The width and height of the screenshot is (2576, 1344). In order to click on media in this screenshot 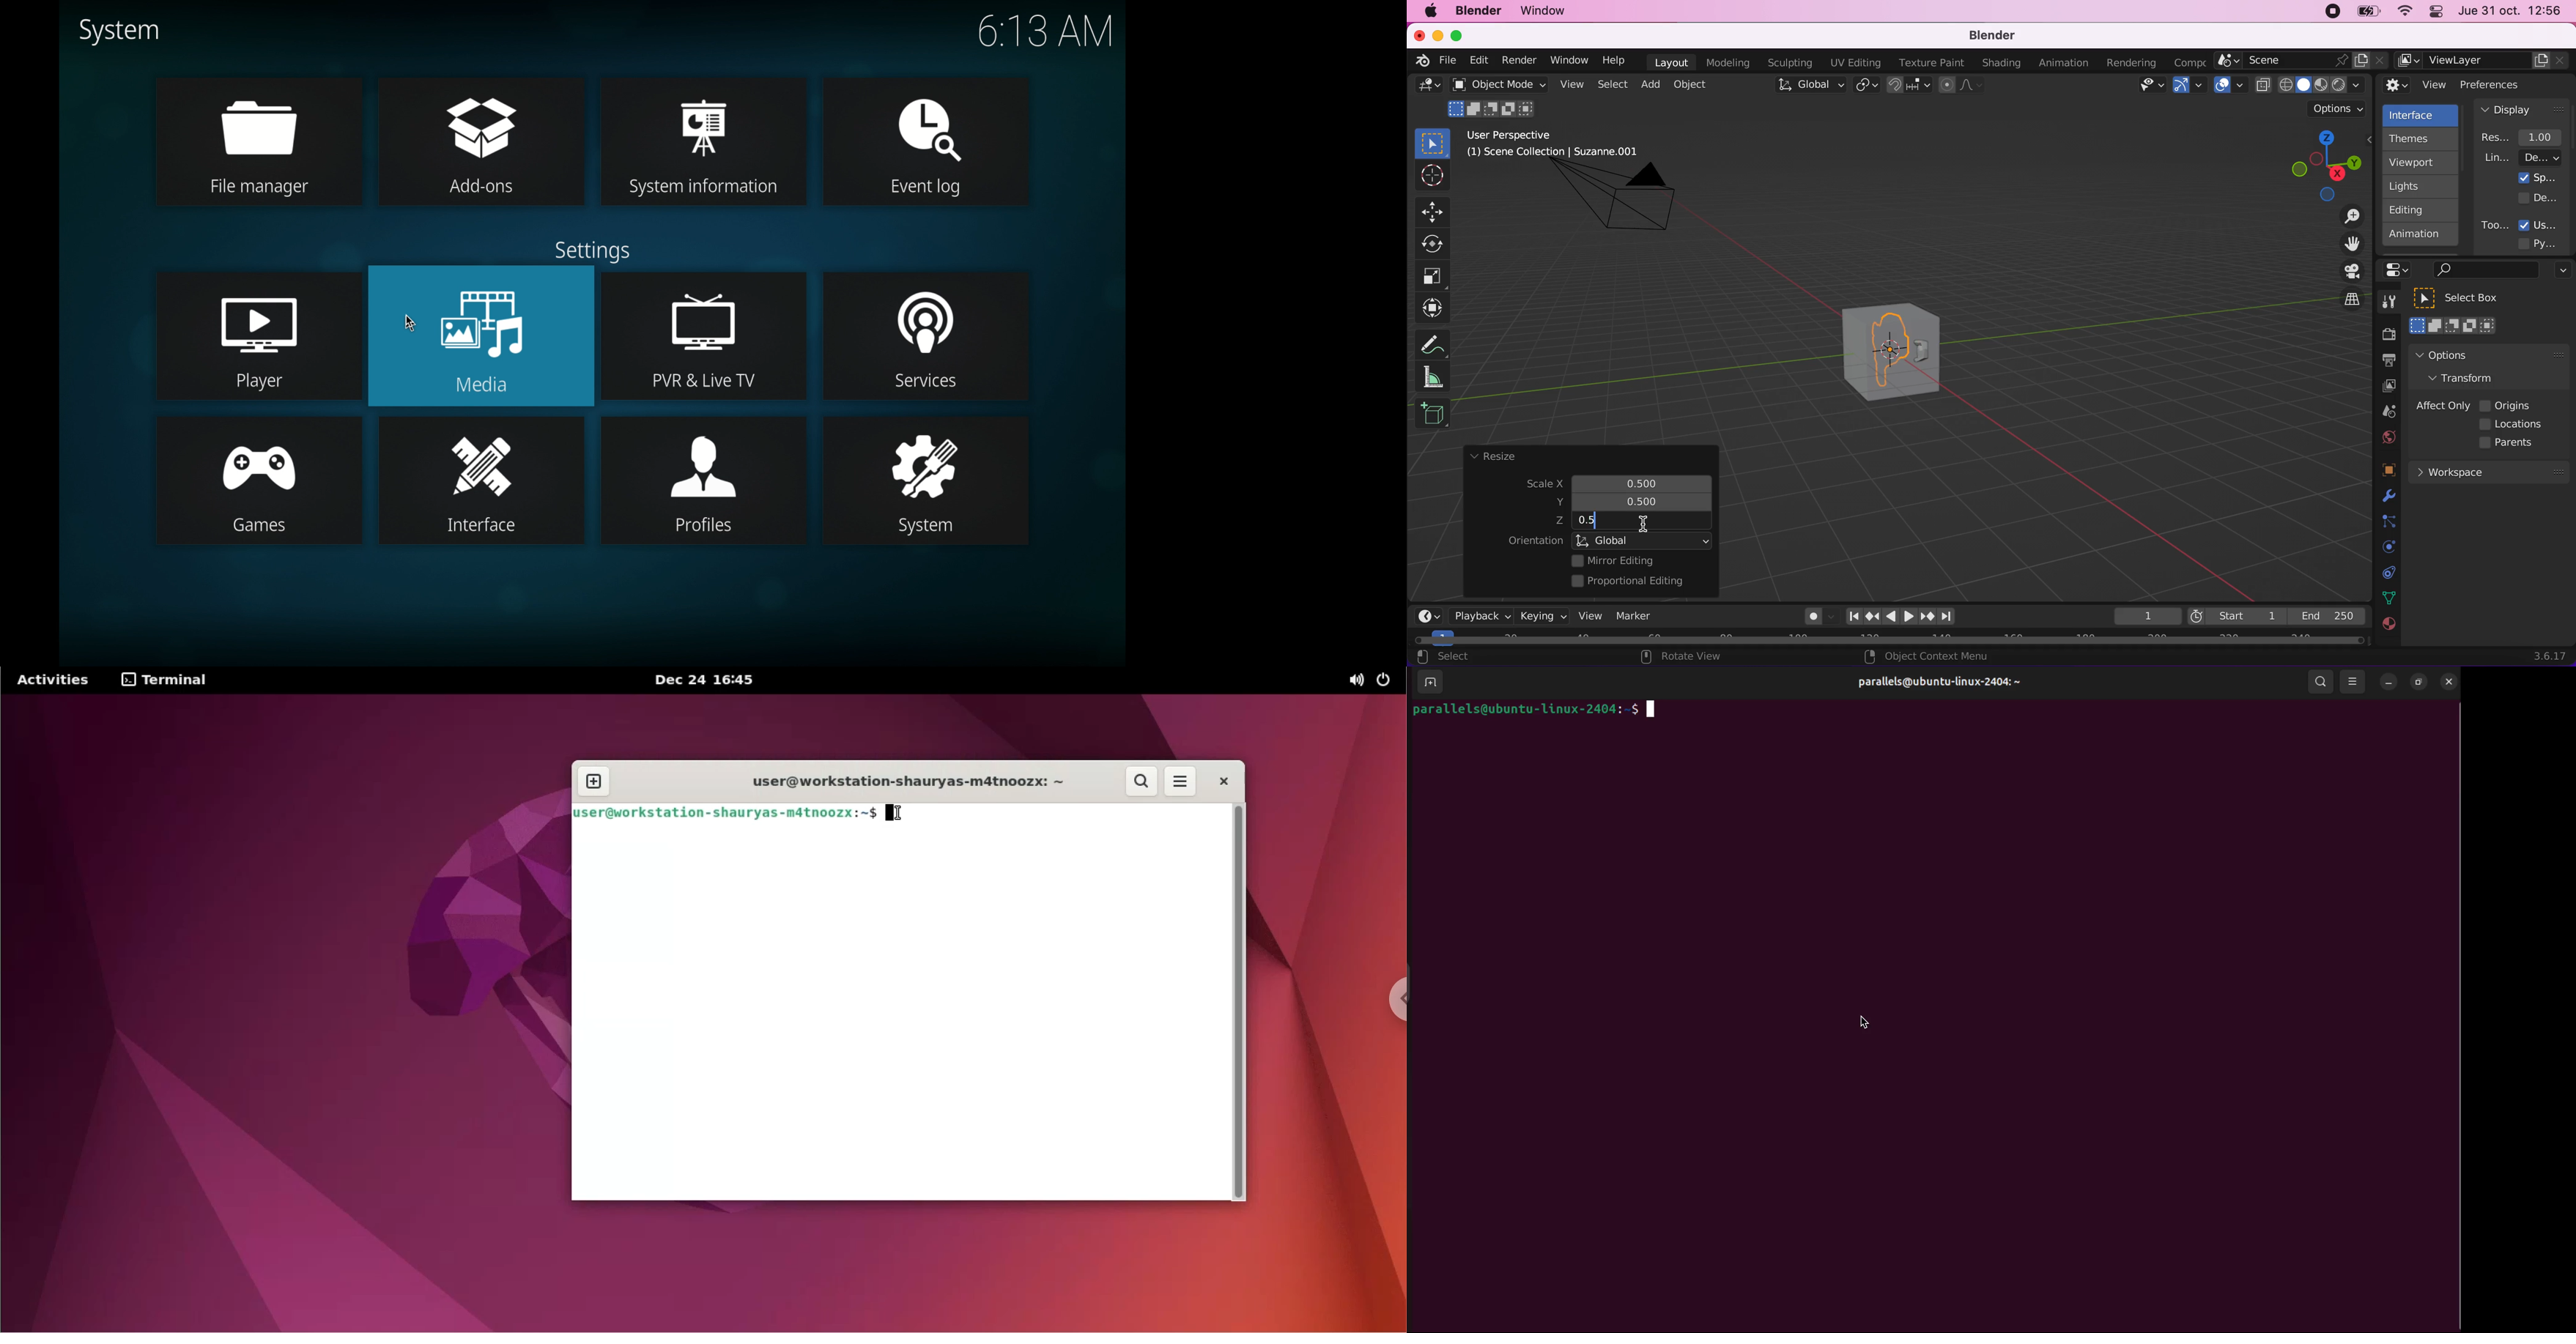, I will do `click(482, 337)`.